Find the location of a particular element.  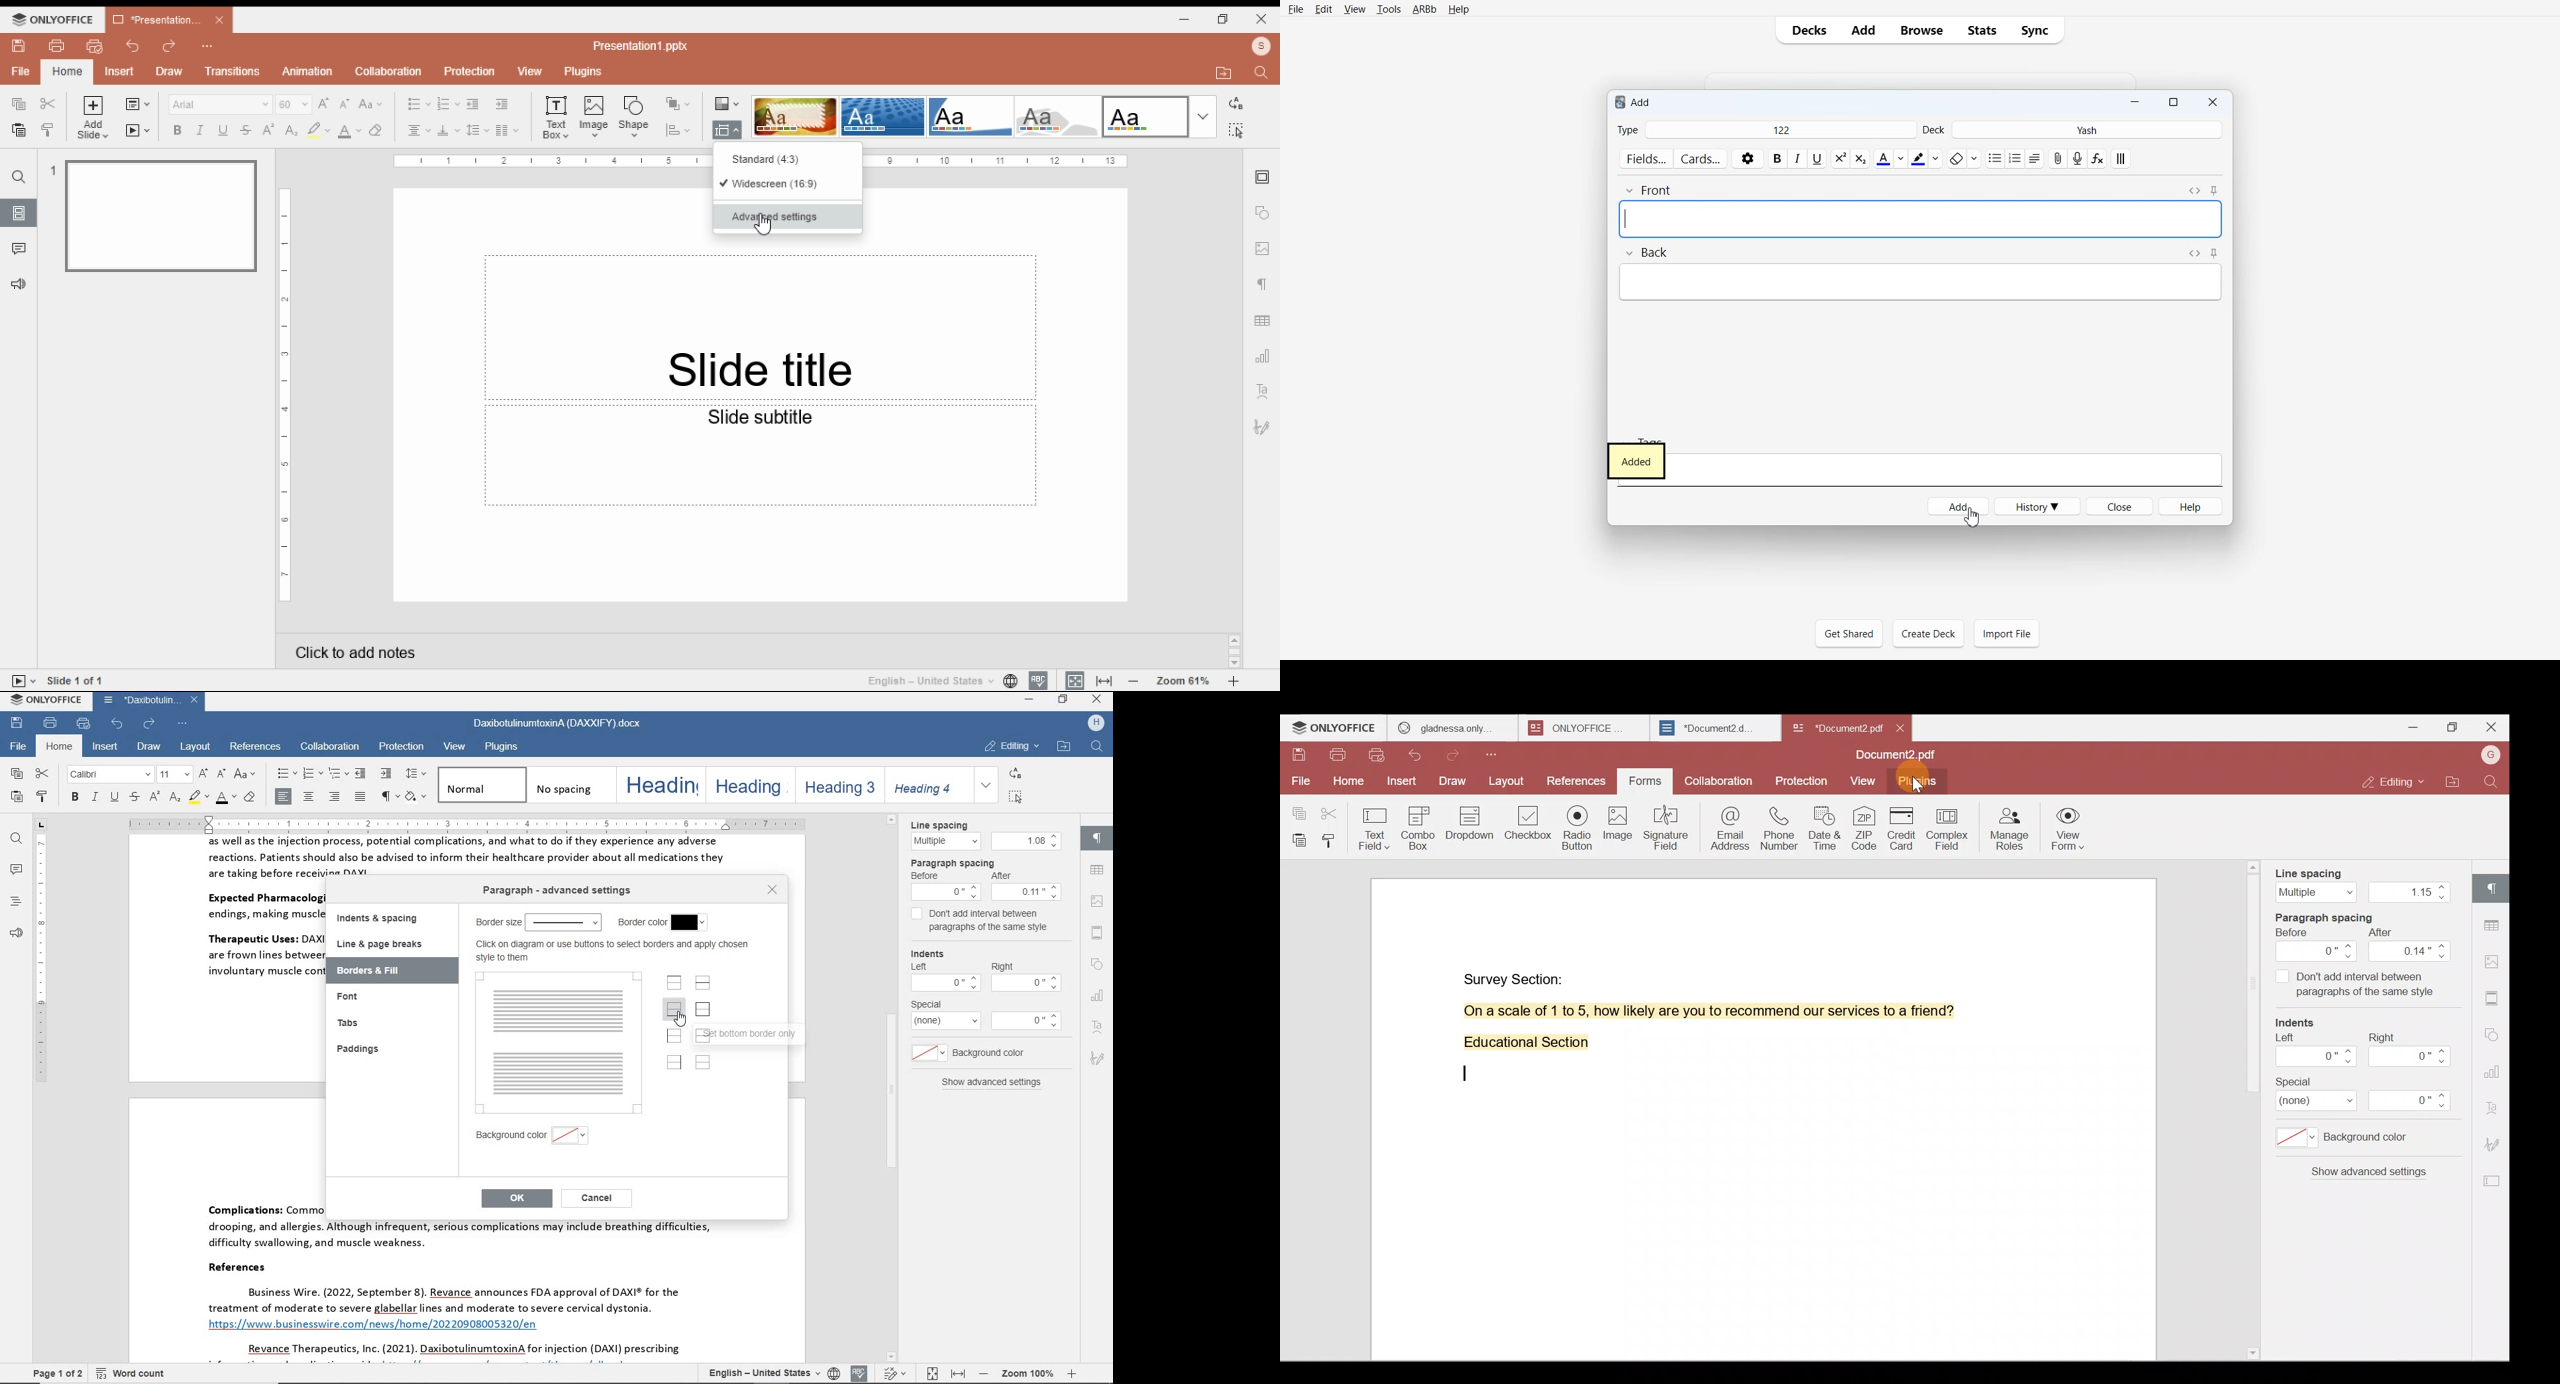

ruler is located at coordinates (511, 823).